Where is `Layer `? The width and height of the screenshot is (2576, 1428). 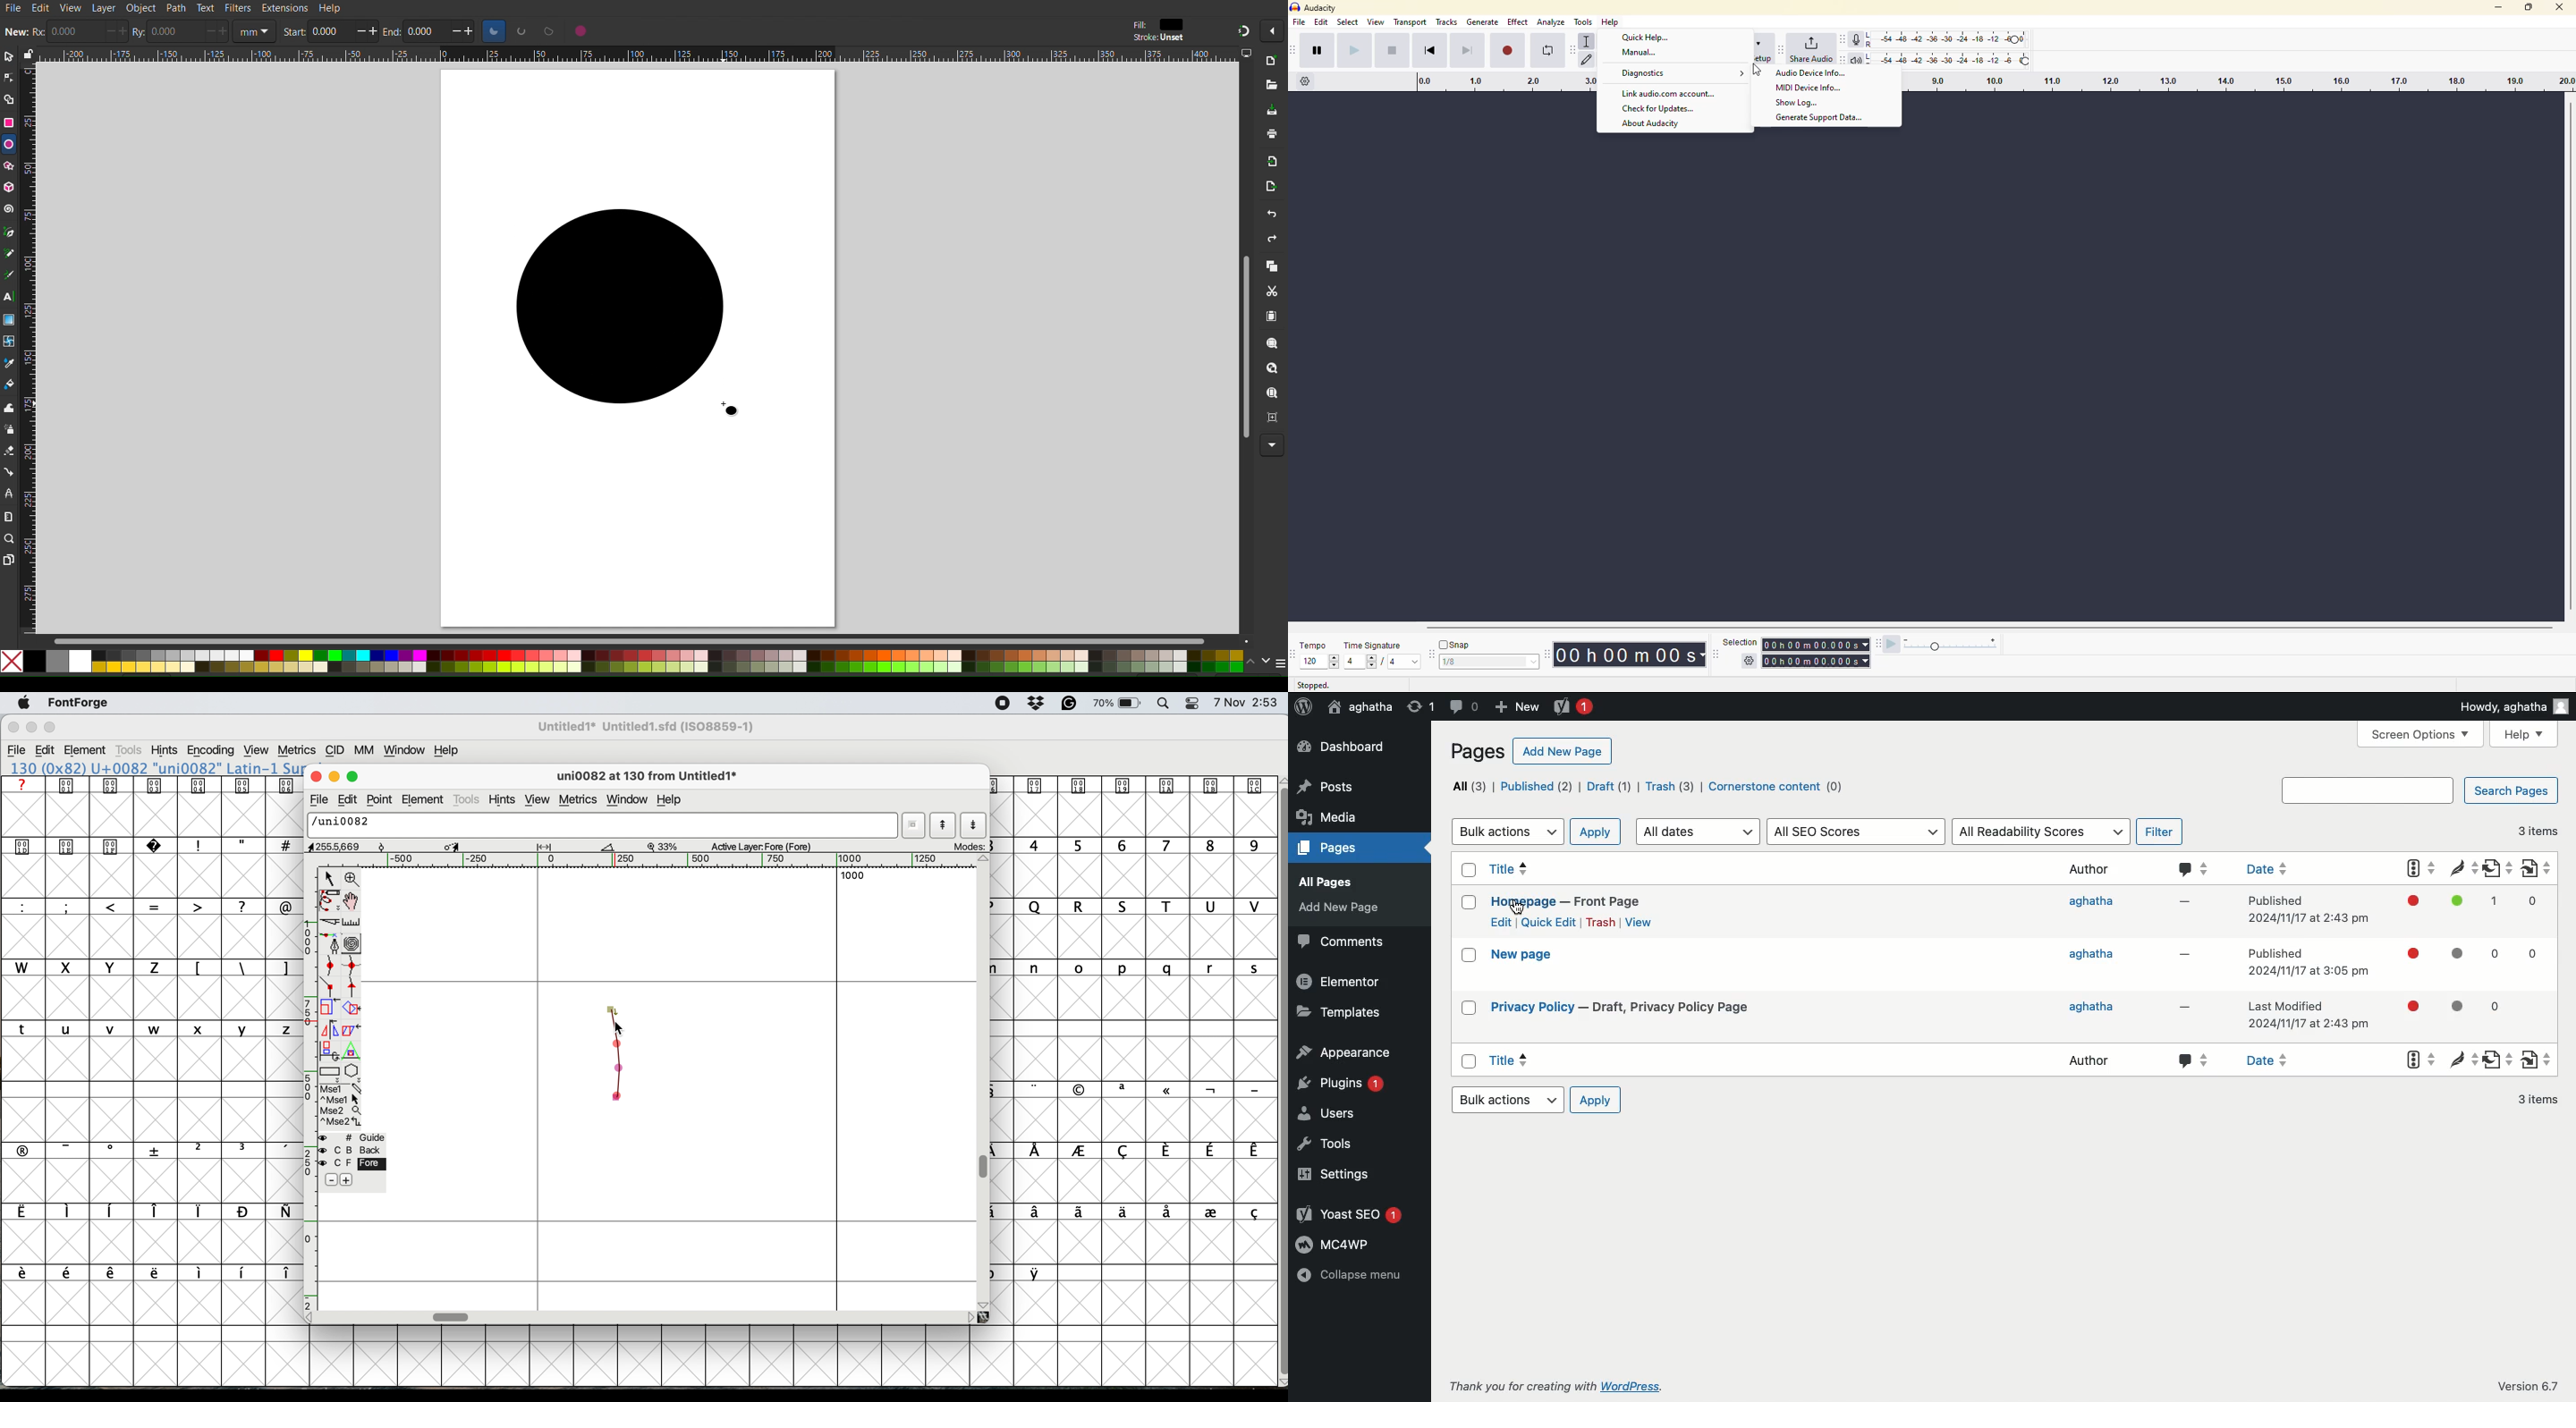
Layer  is located at coordinates (104, 9).